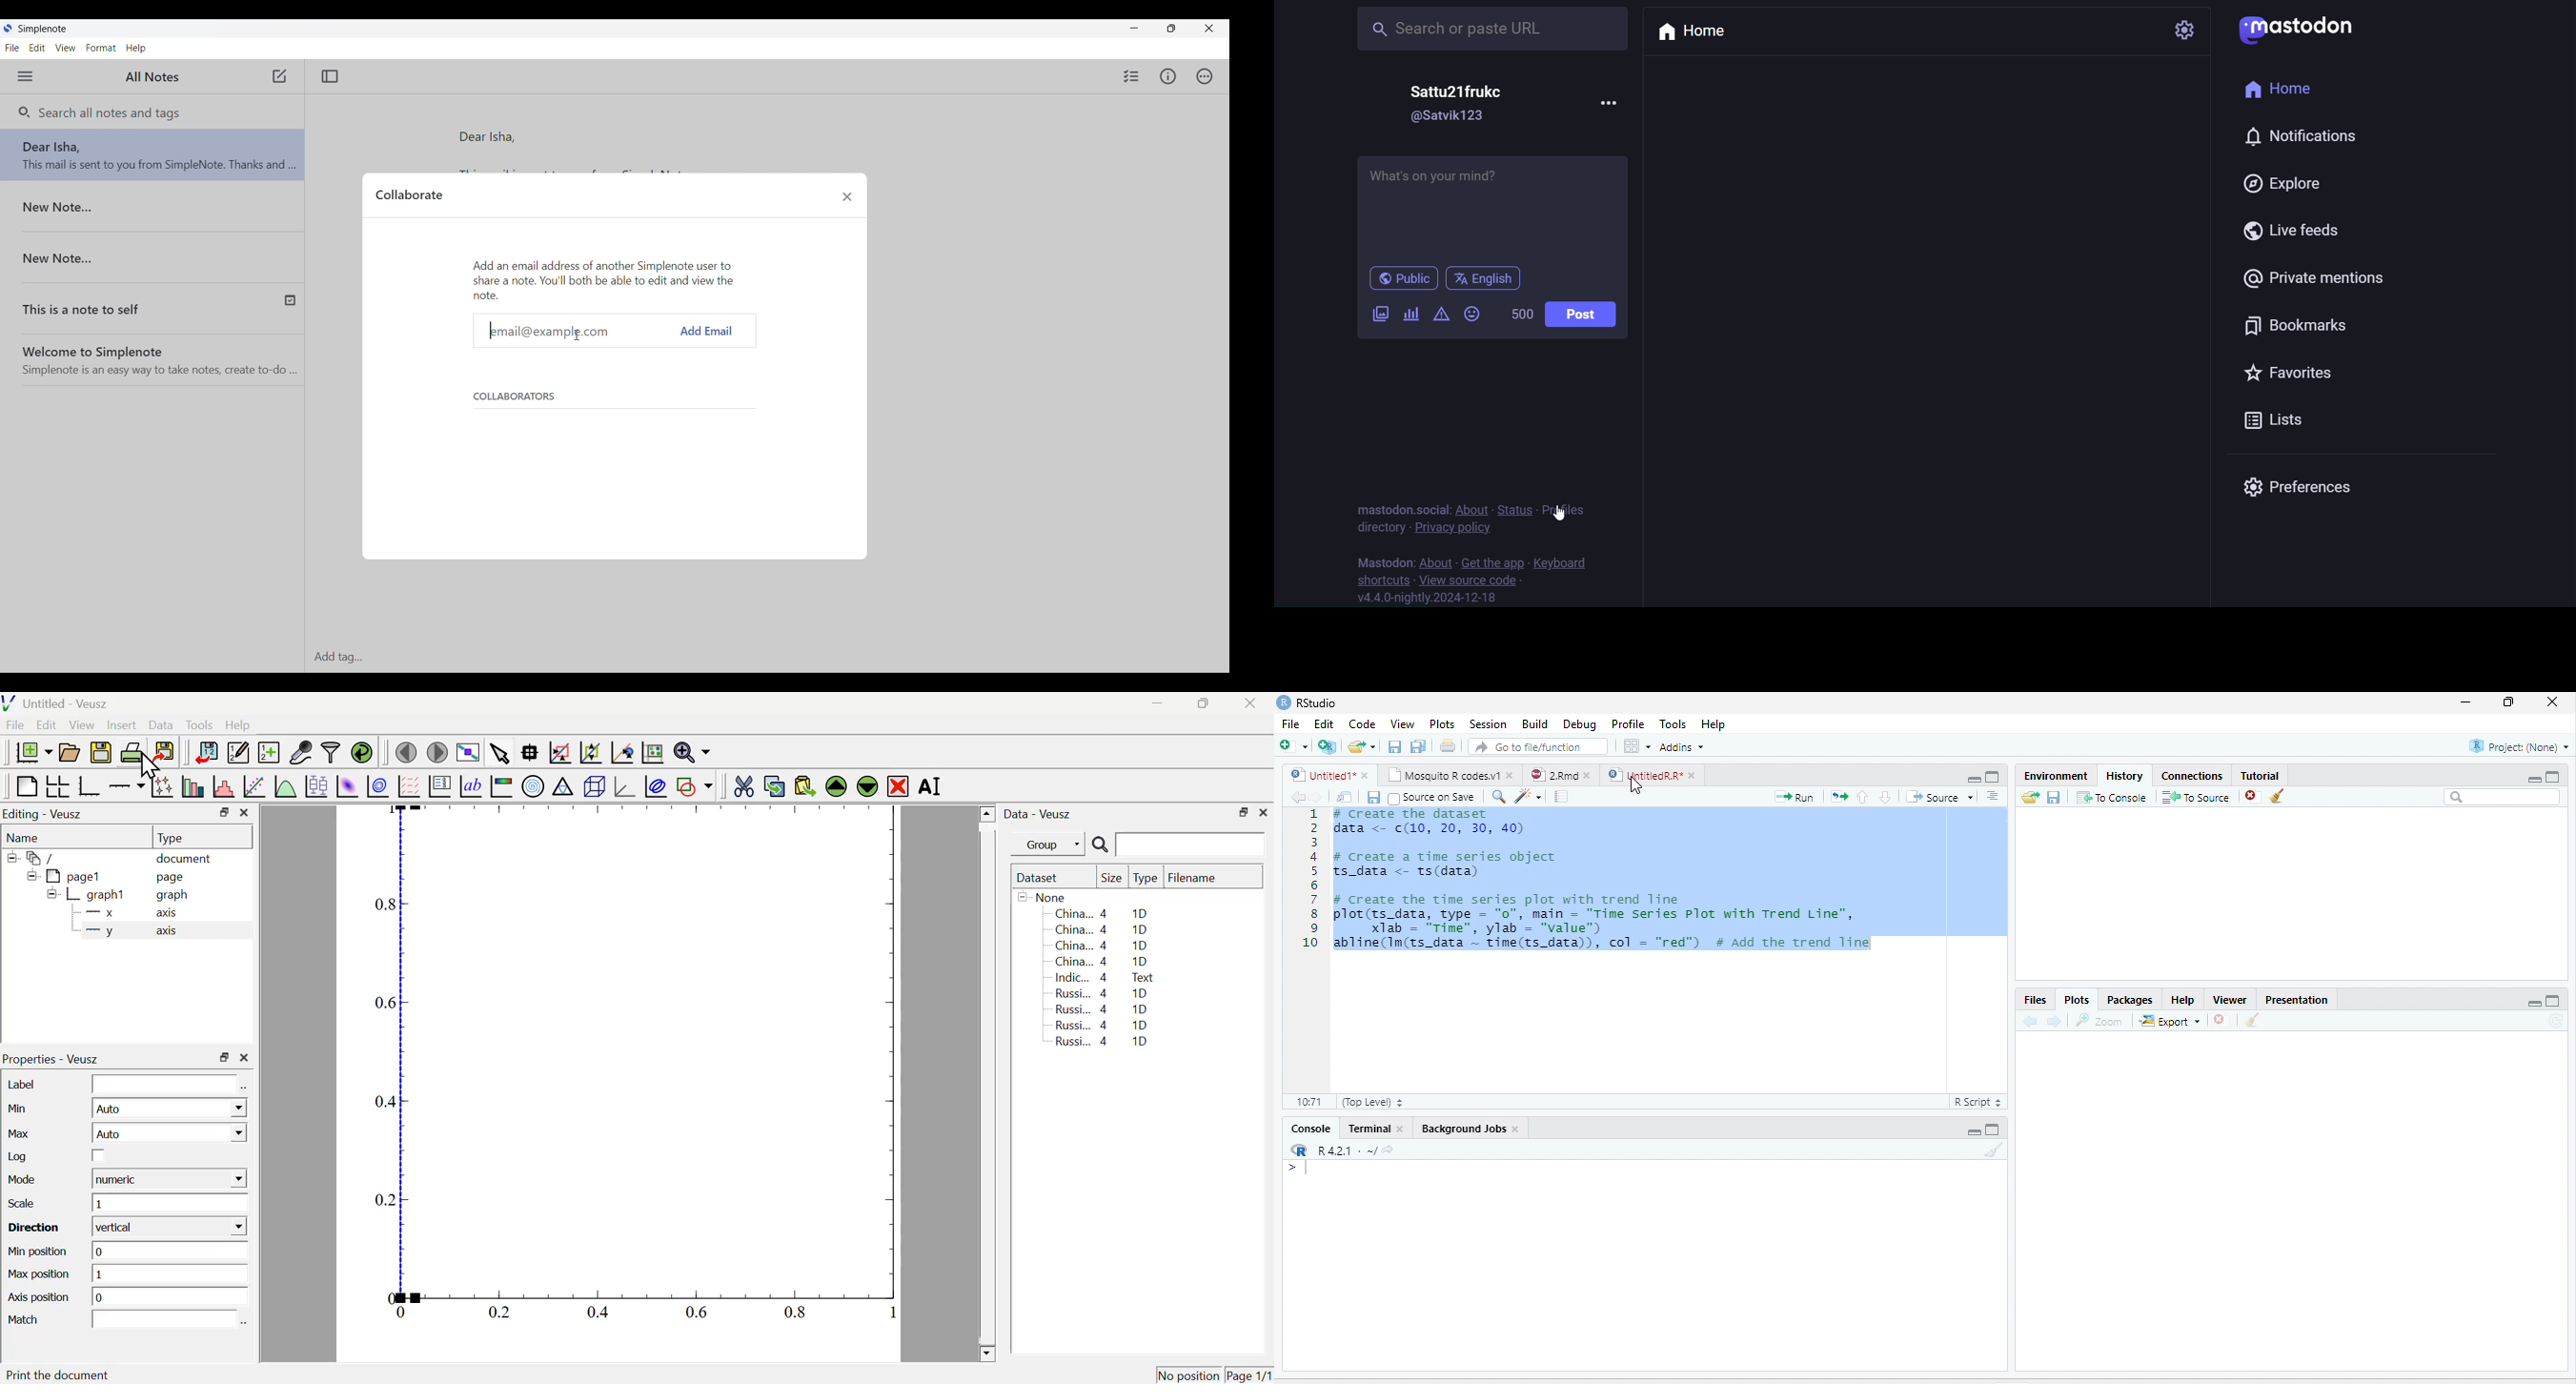  I want to click on Min, so click(22, 1108).